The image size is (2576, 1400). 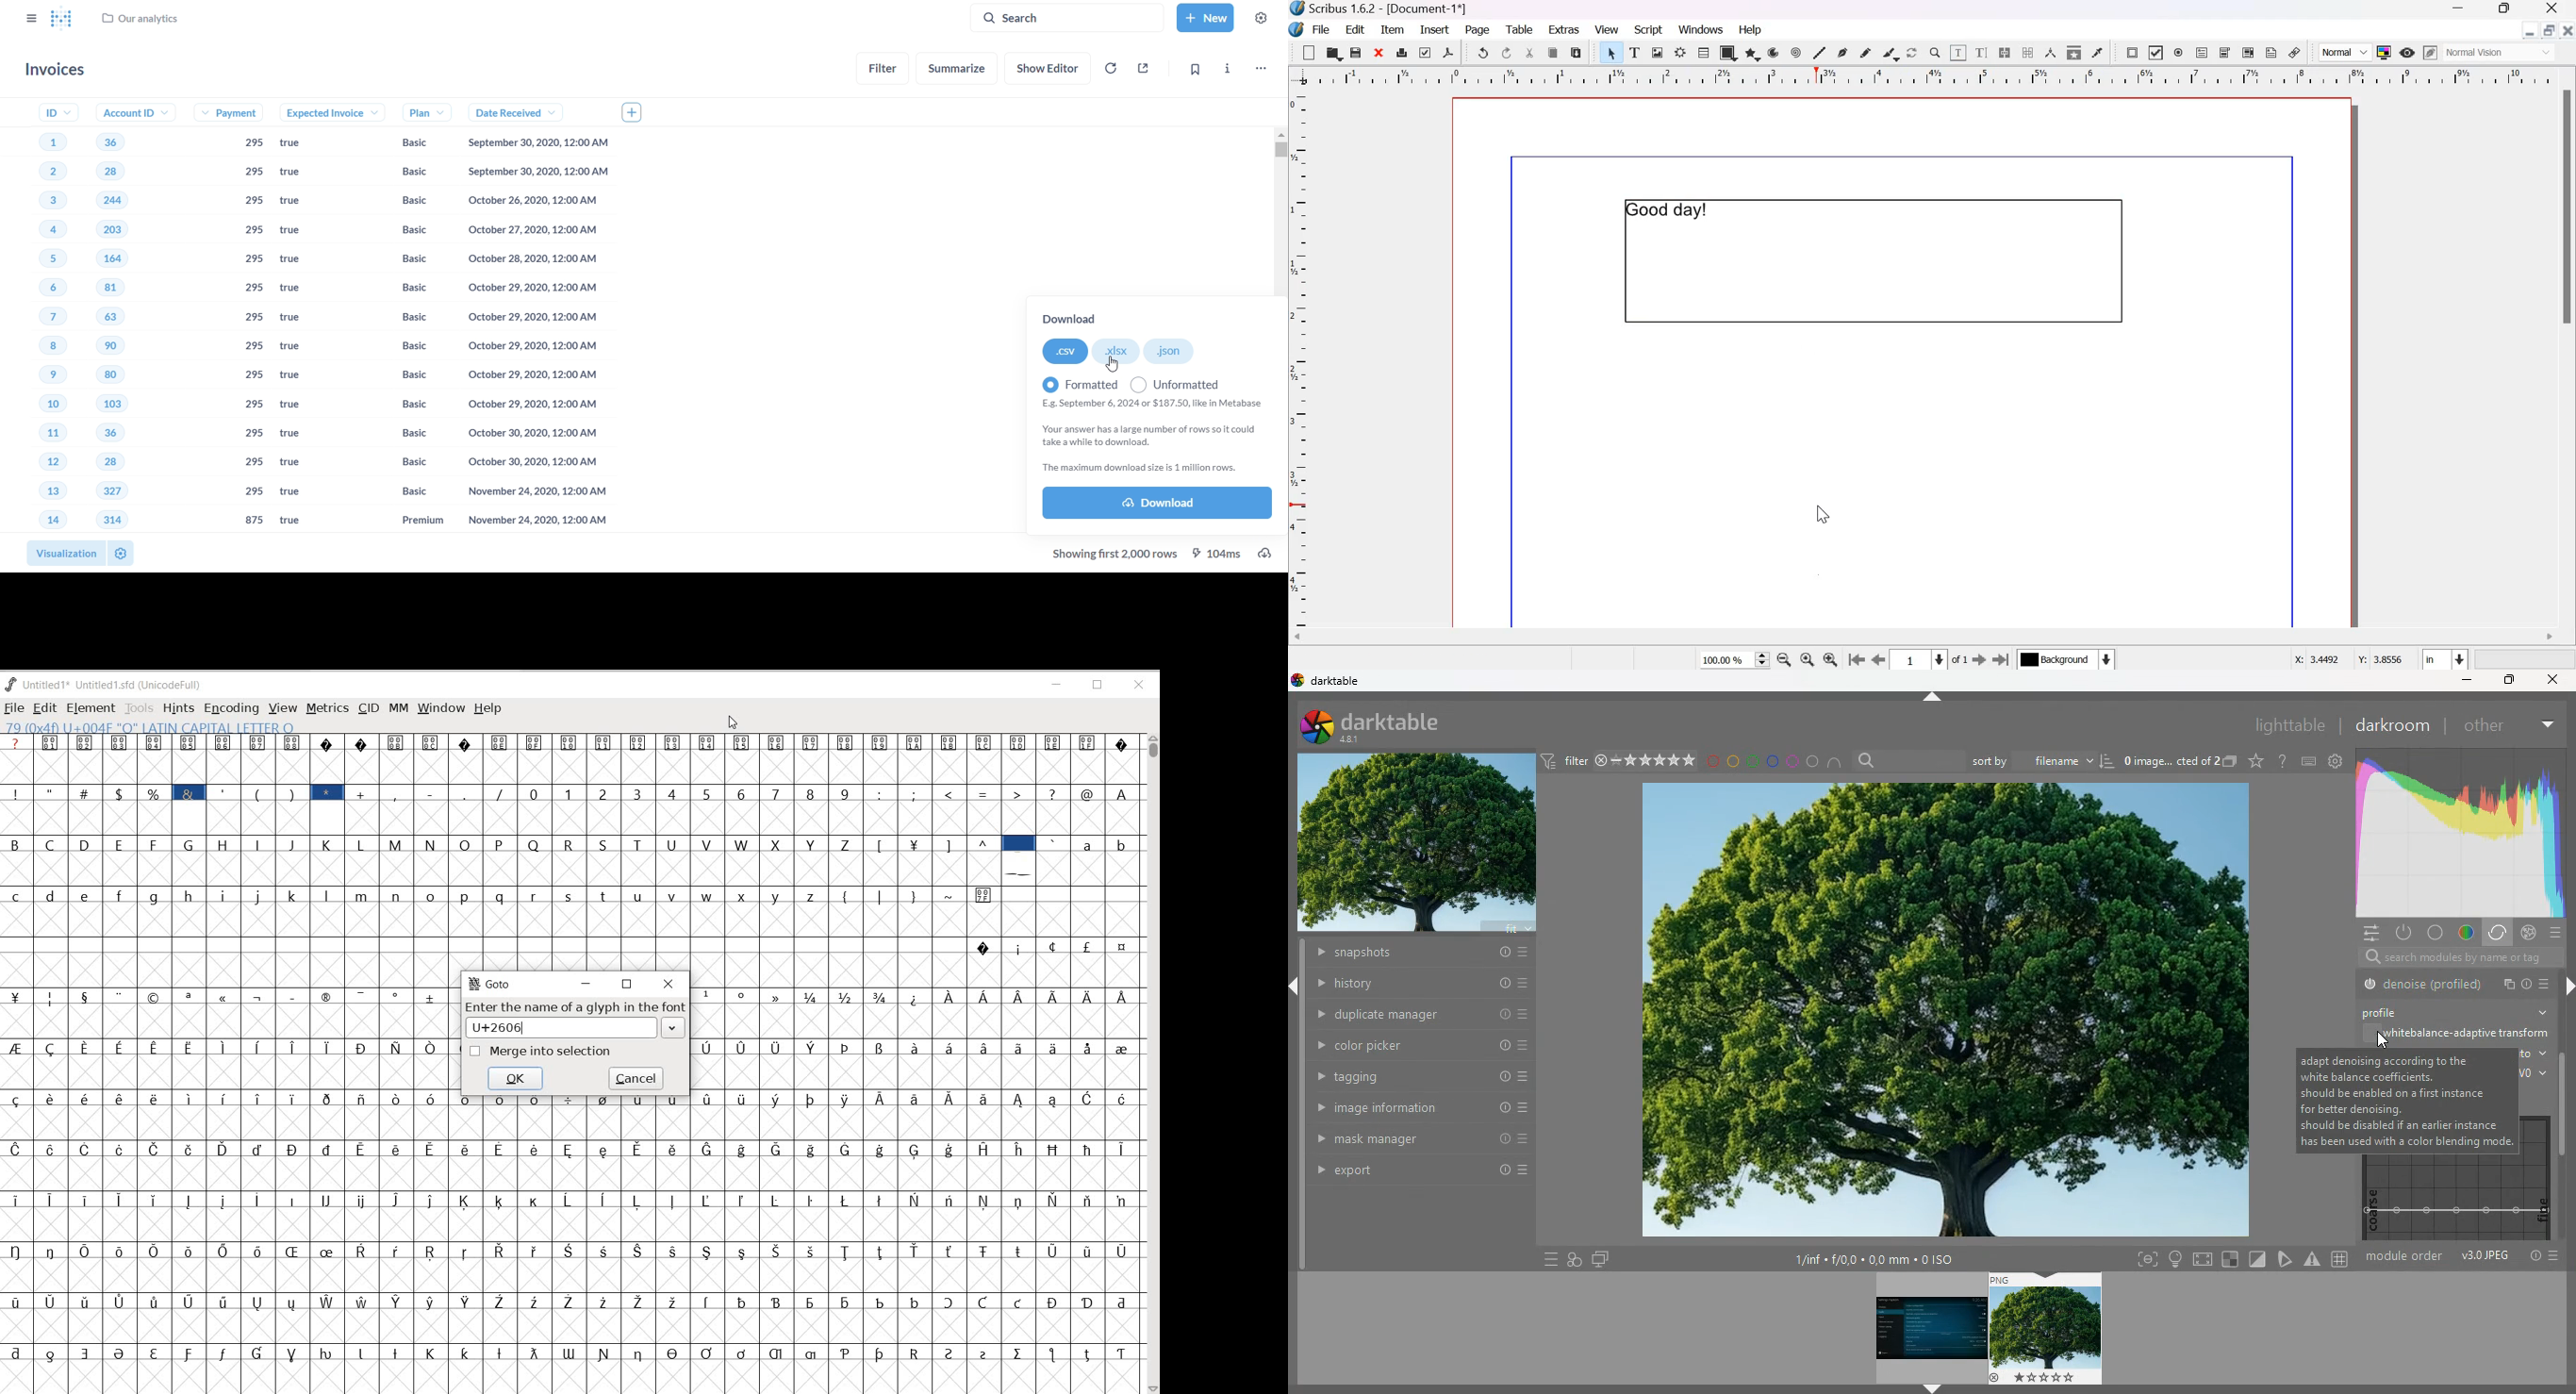 What do you see at coordinates (253, 433) in the screenshot?
I see `295` at bounding box center [253, 433].